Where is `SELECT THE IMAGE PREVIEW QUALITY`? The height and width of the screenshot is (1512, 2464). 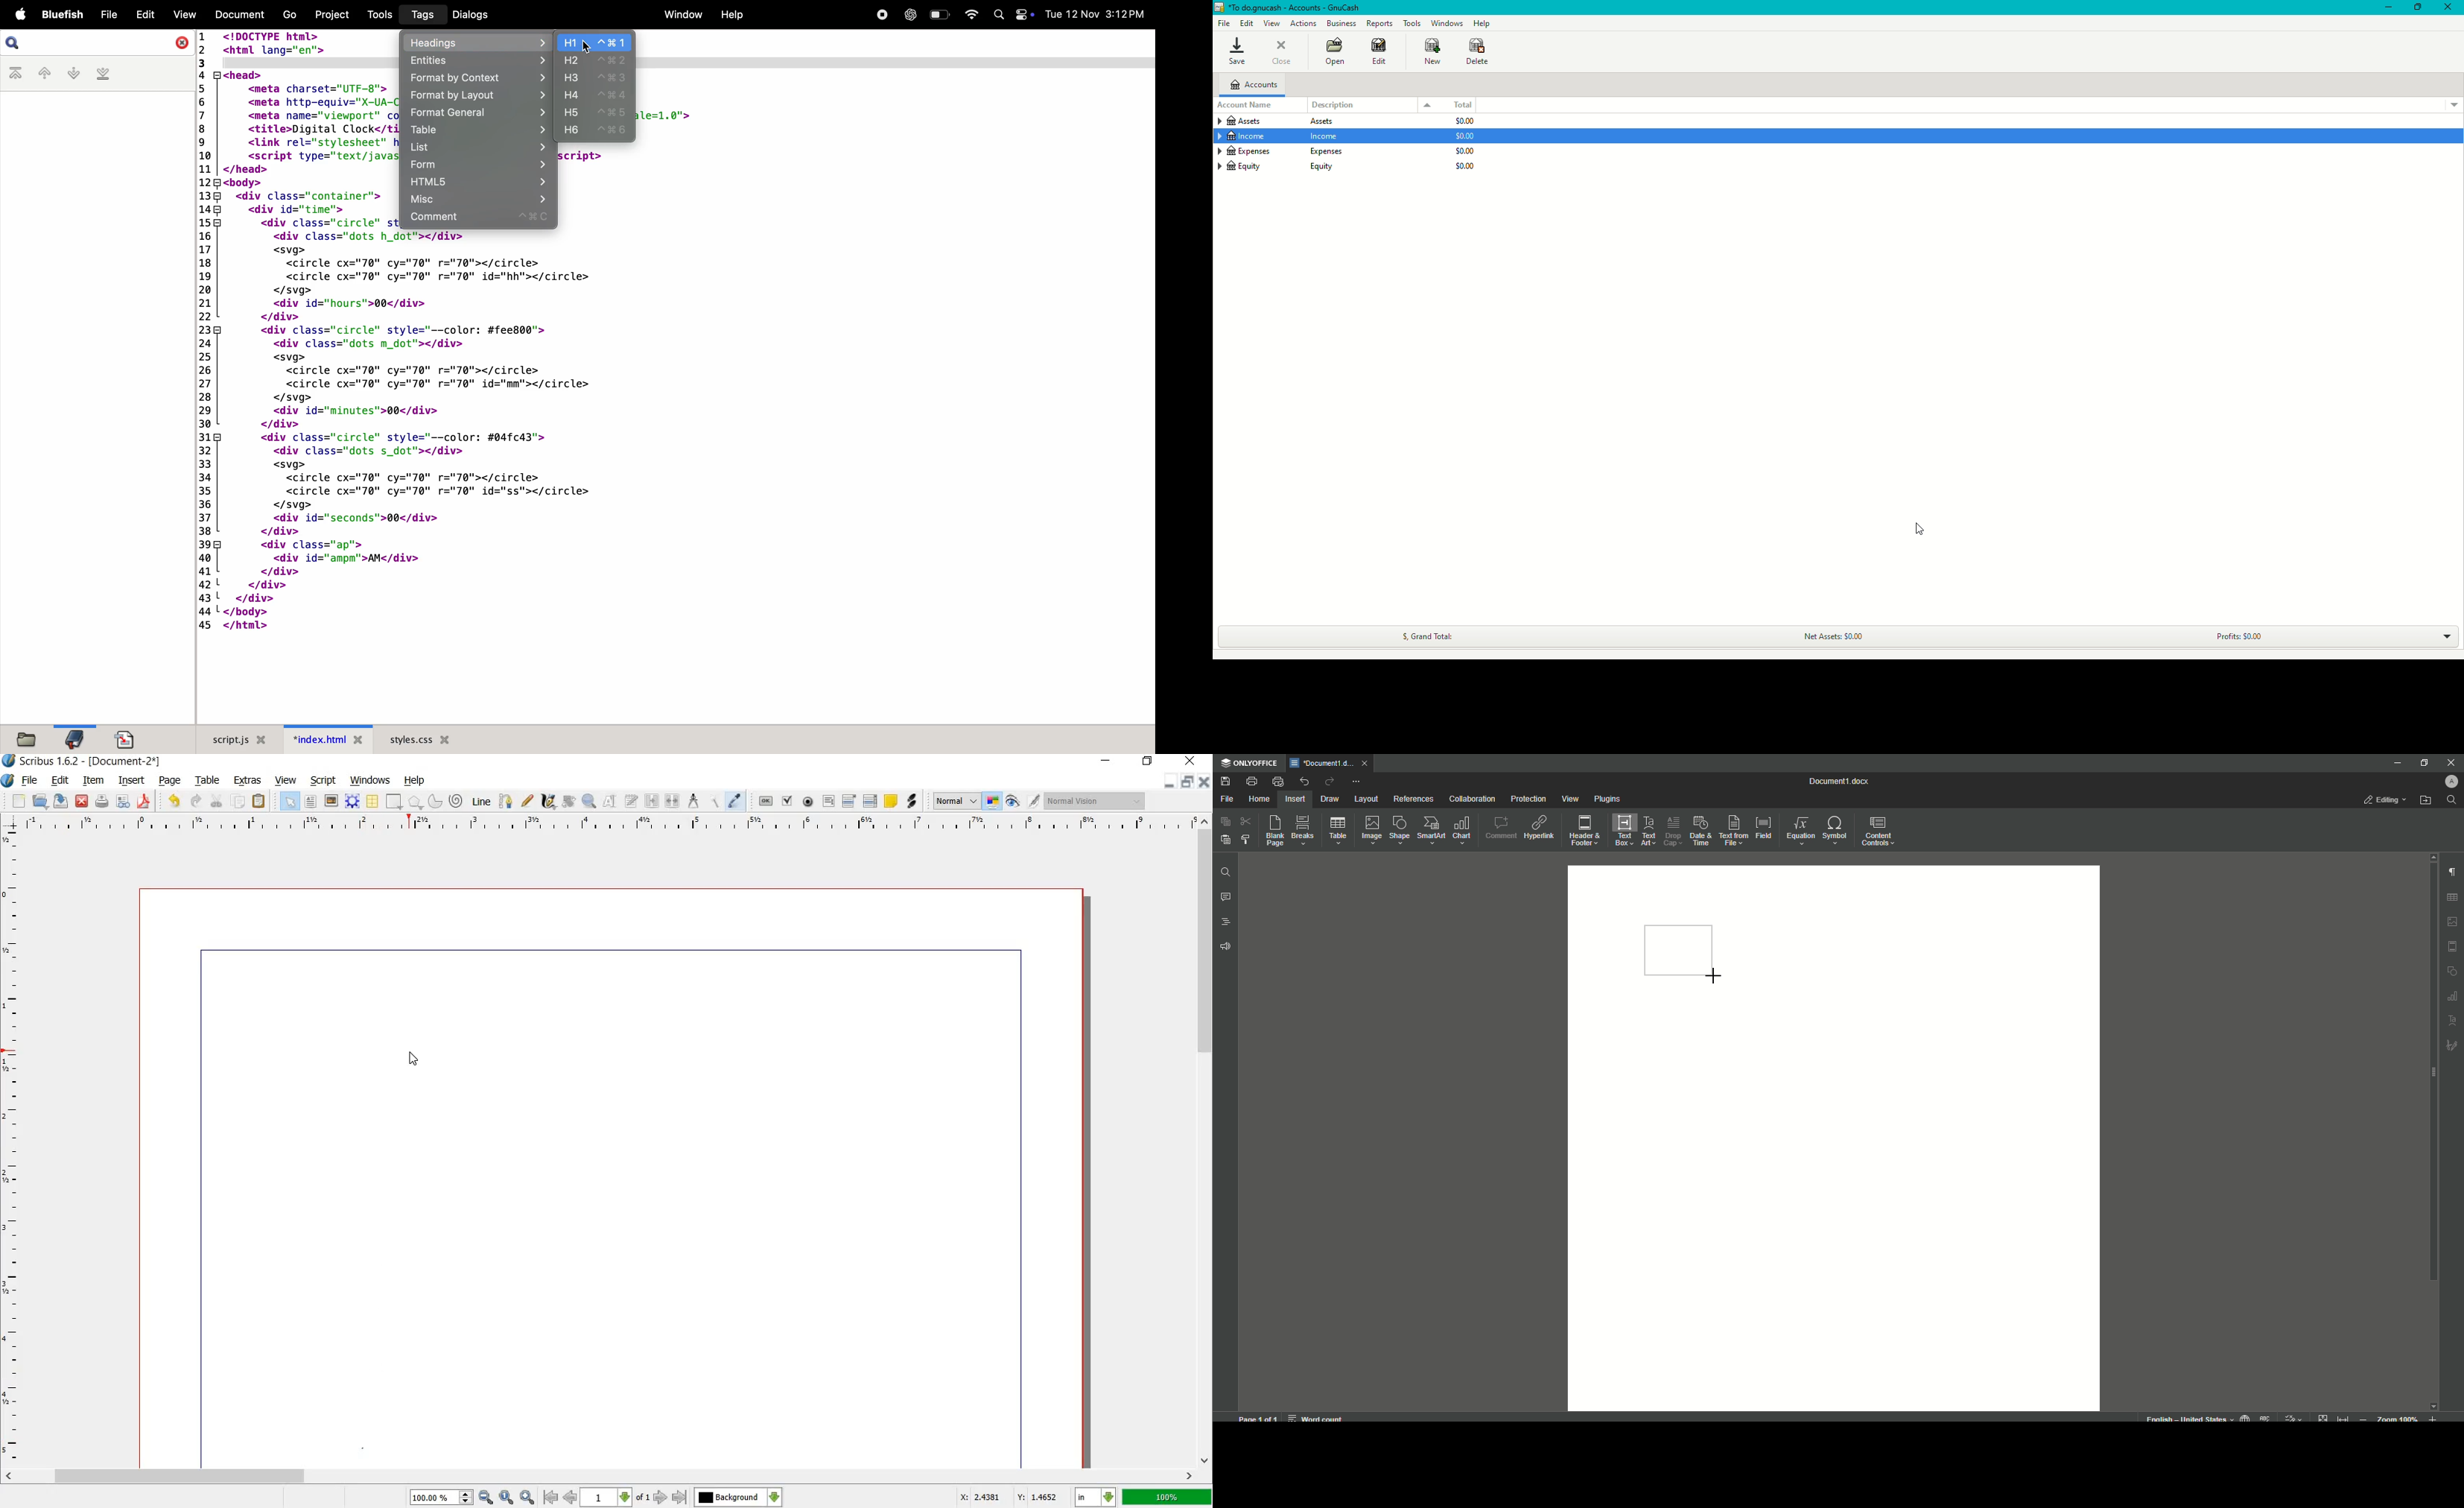 SELECT THE IMAGE PREVIEW QUALITY is located at coordinates (953, 801).